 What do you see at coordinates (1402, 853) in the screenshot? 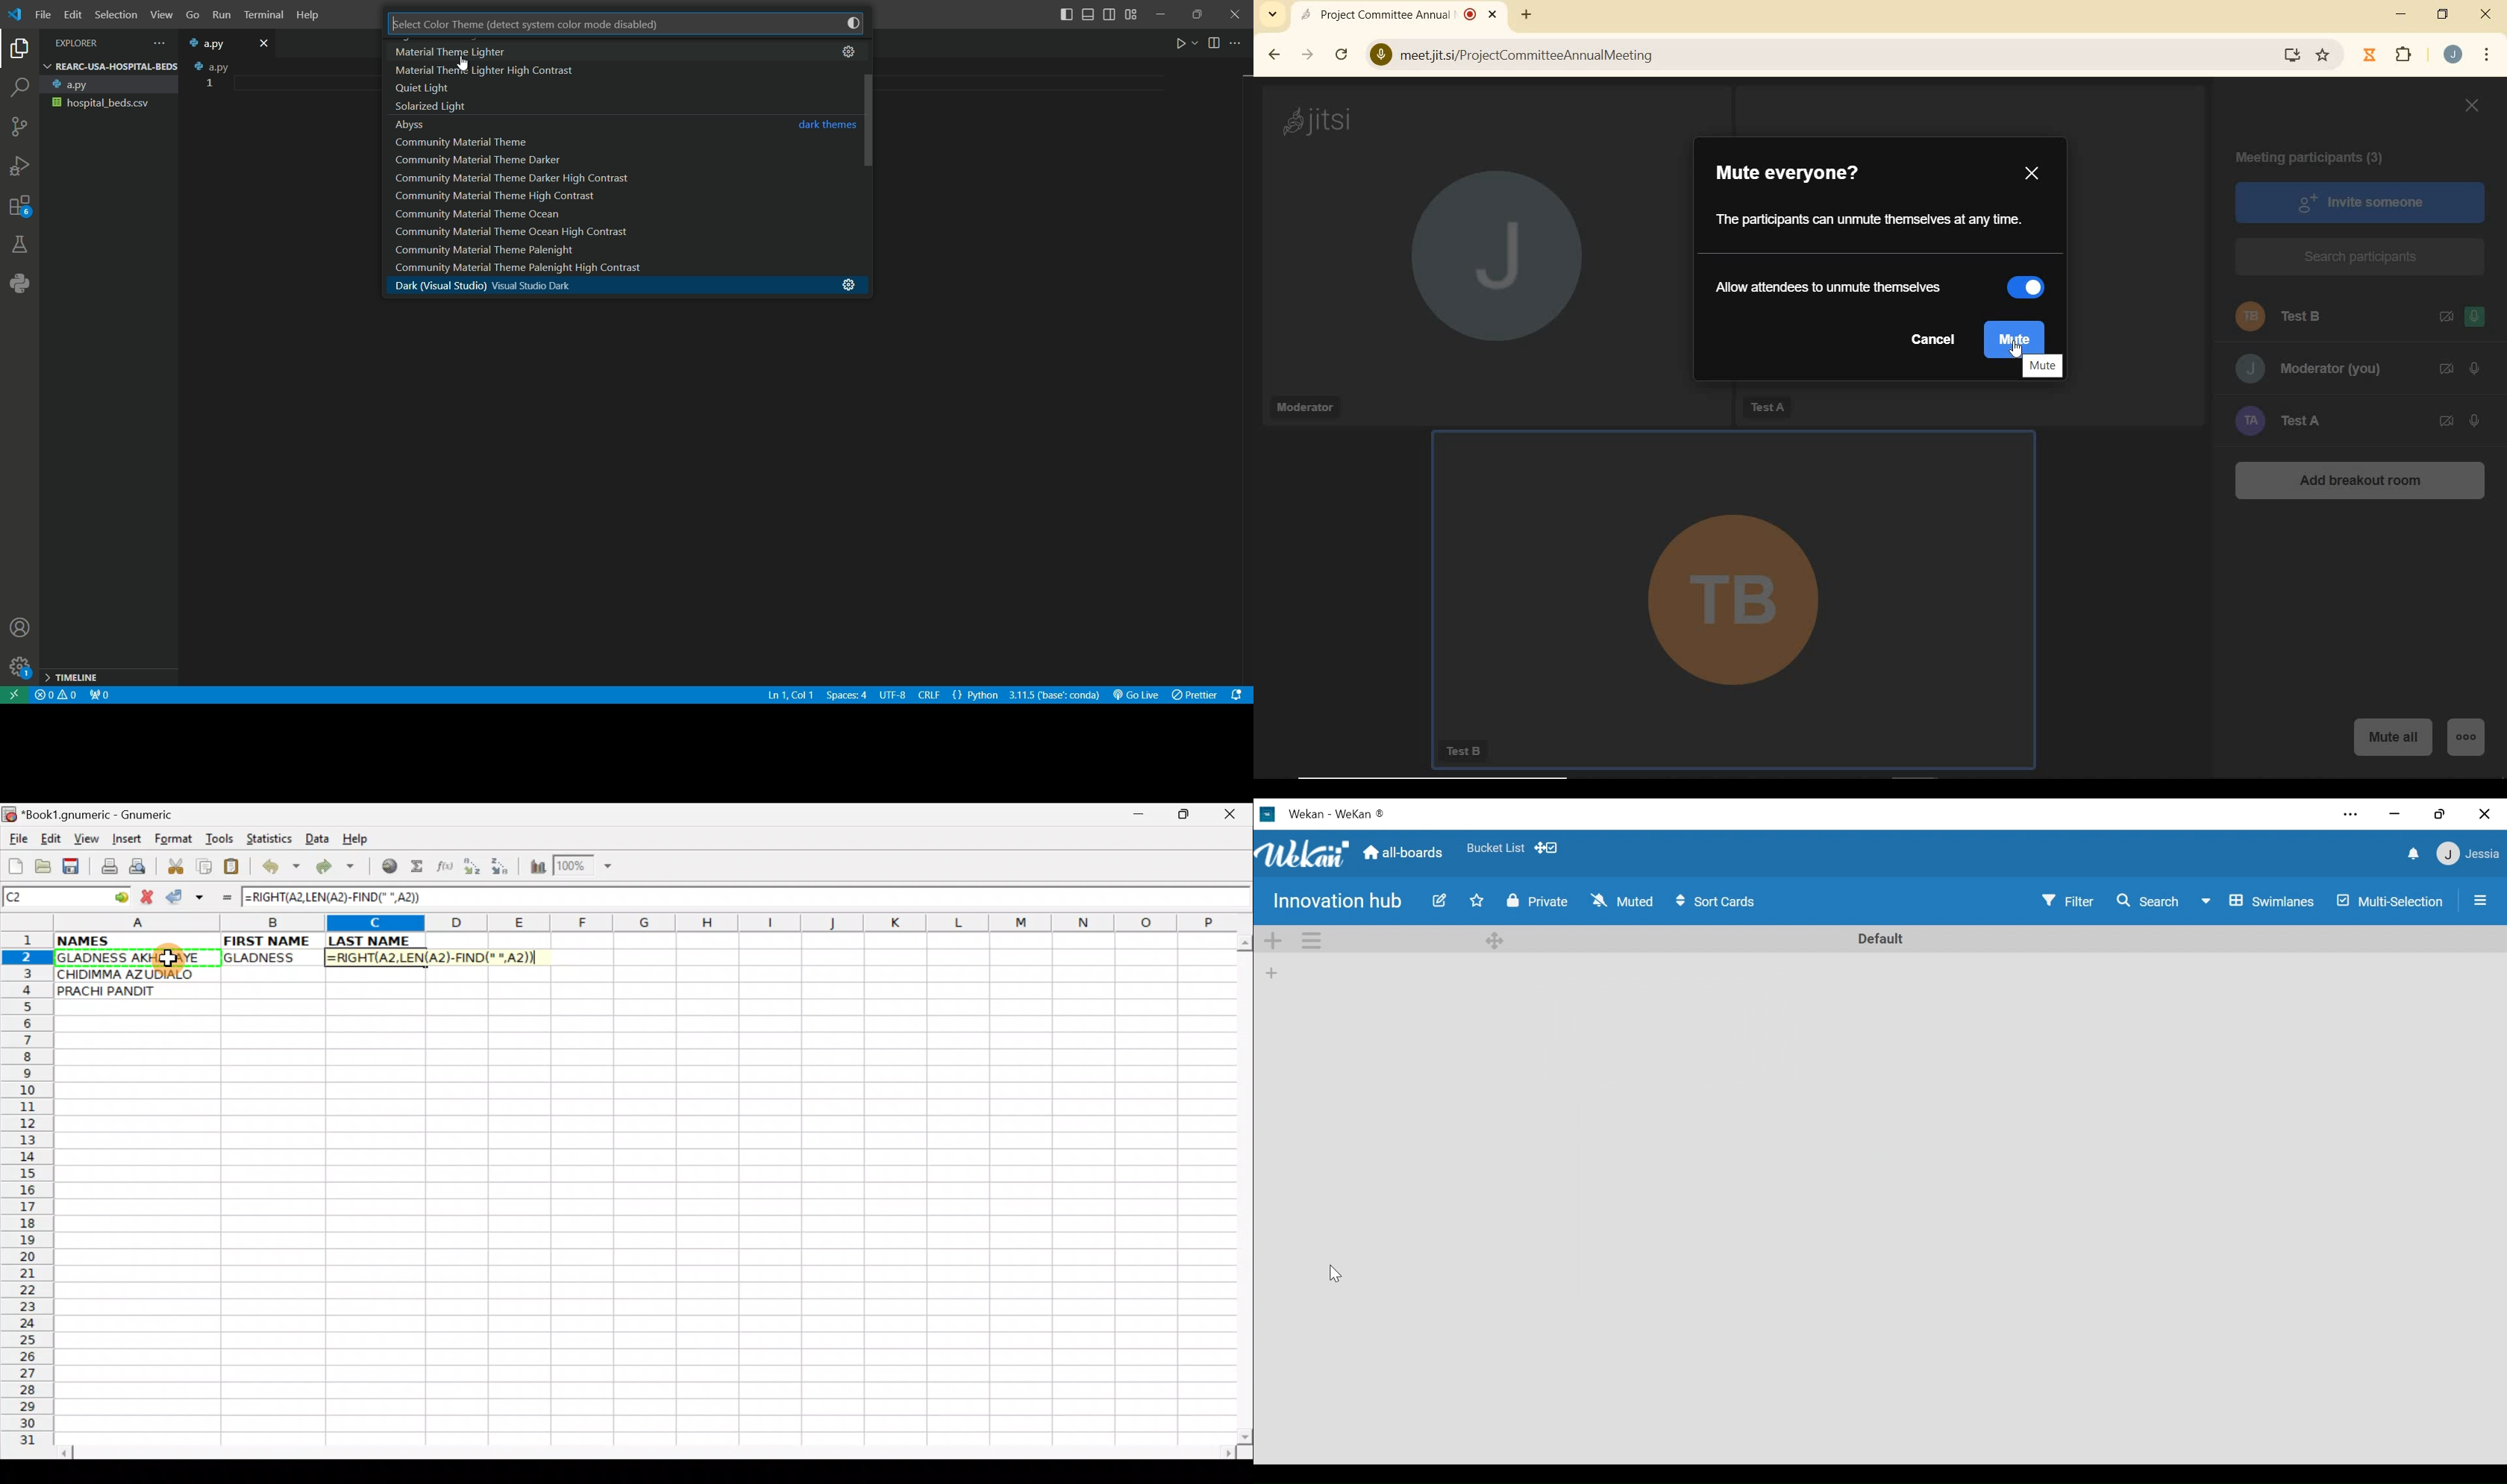
I see `Go to Home View (all boards)` at bounding box center [1402, 853].